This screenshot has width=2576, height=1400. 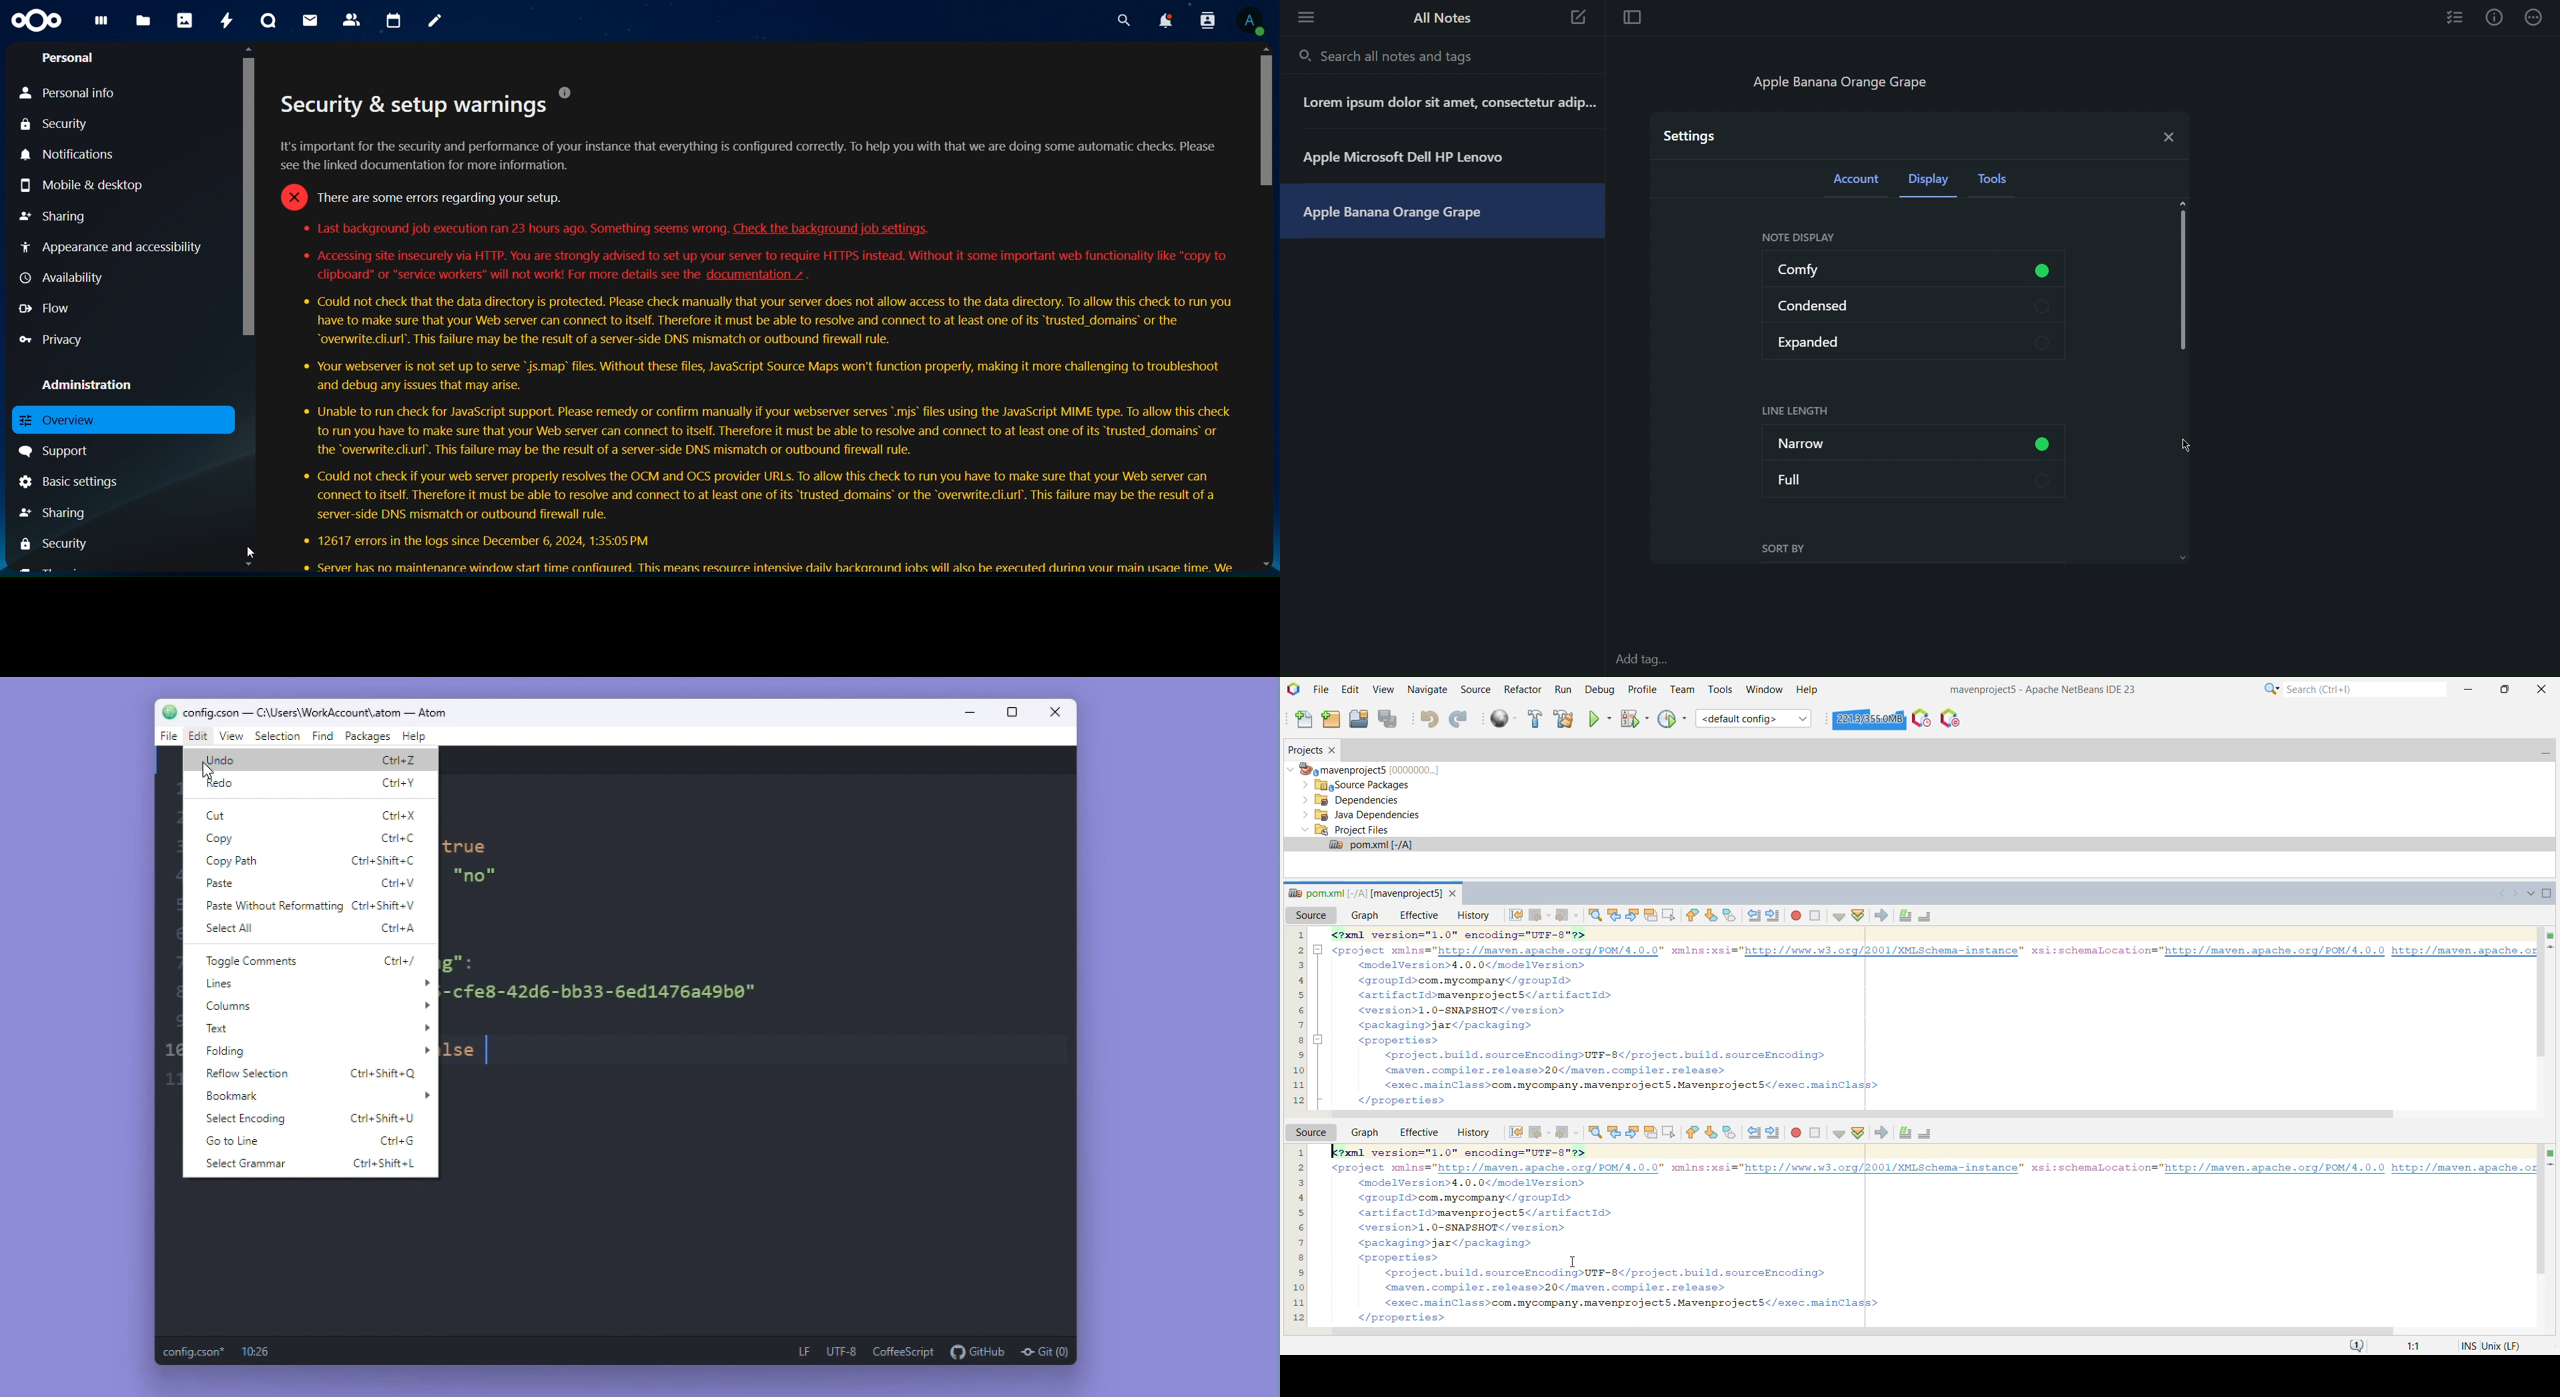 What do you see at coordinates (1925, 1134) in the screenshot?
I see `Uncomment` at bounding box center [1925, 1134].